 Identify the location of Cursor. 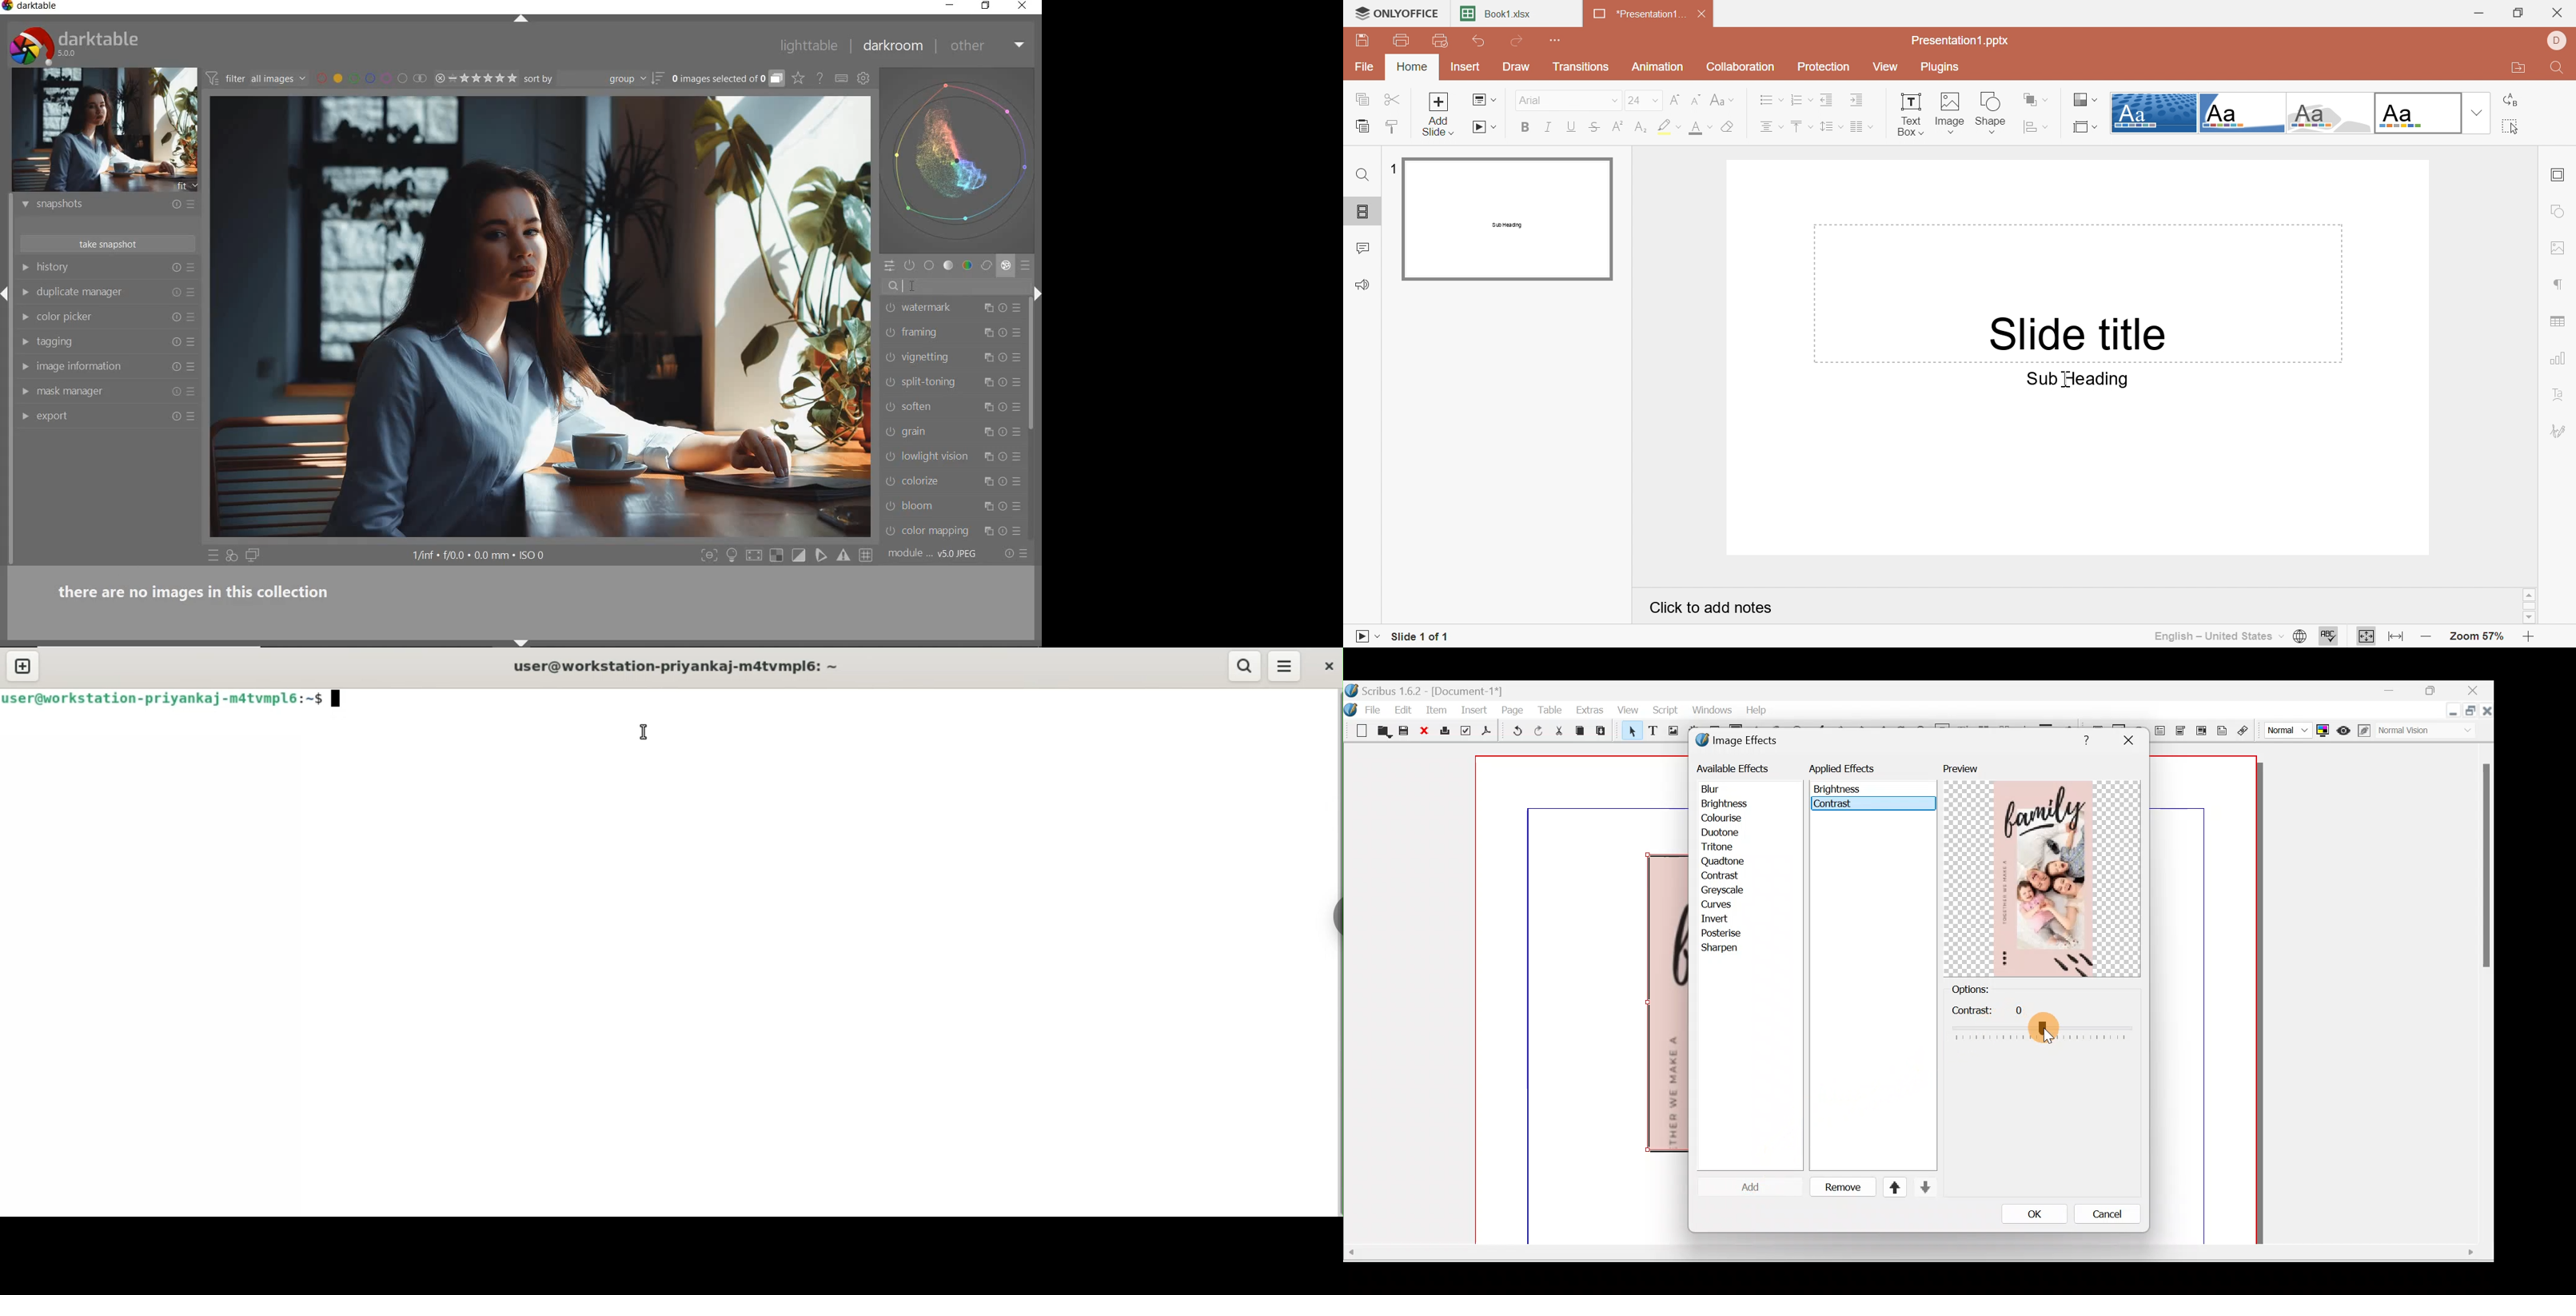
(1741, 1186).